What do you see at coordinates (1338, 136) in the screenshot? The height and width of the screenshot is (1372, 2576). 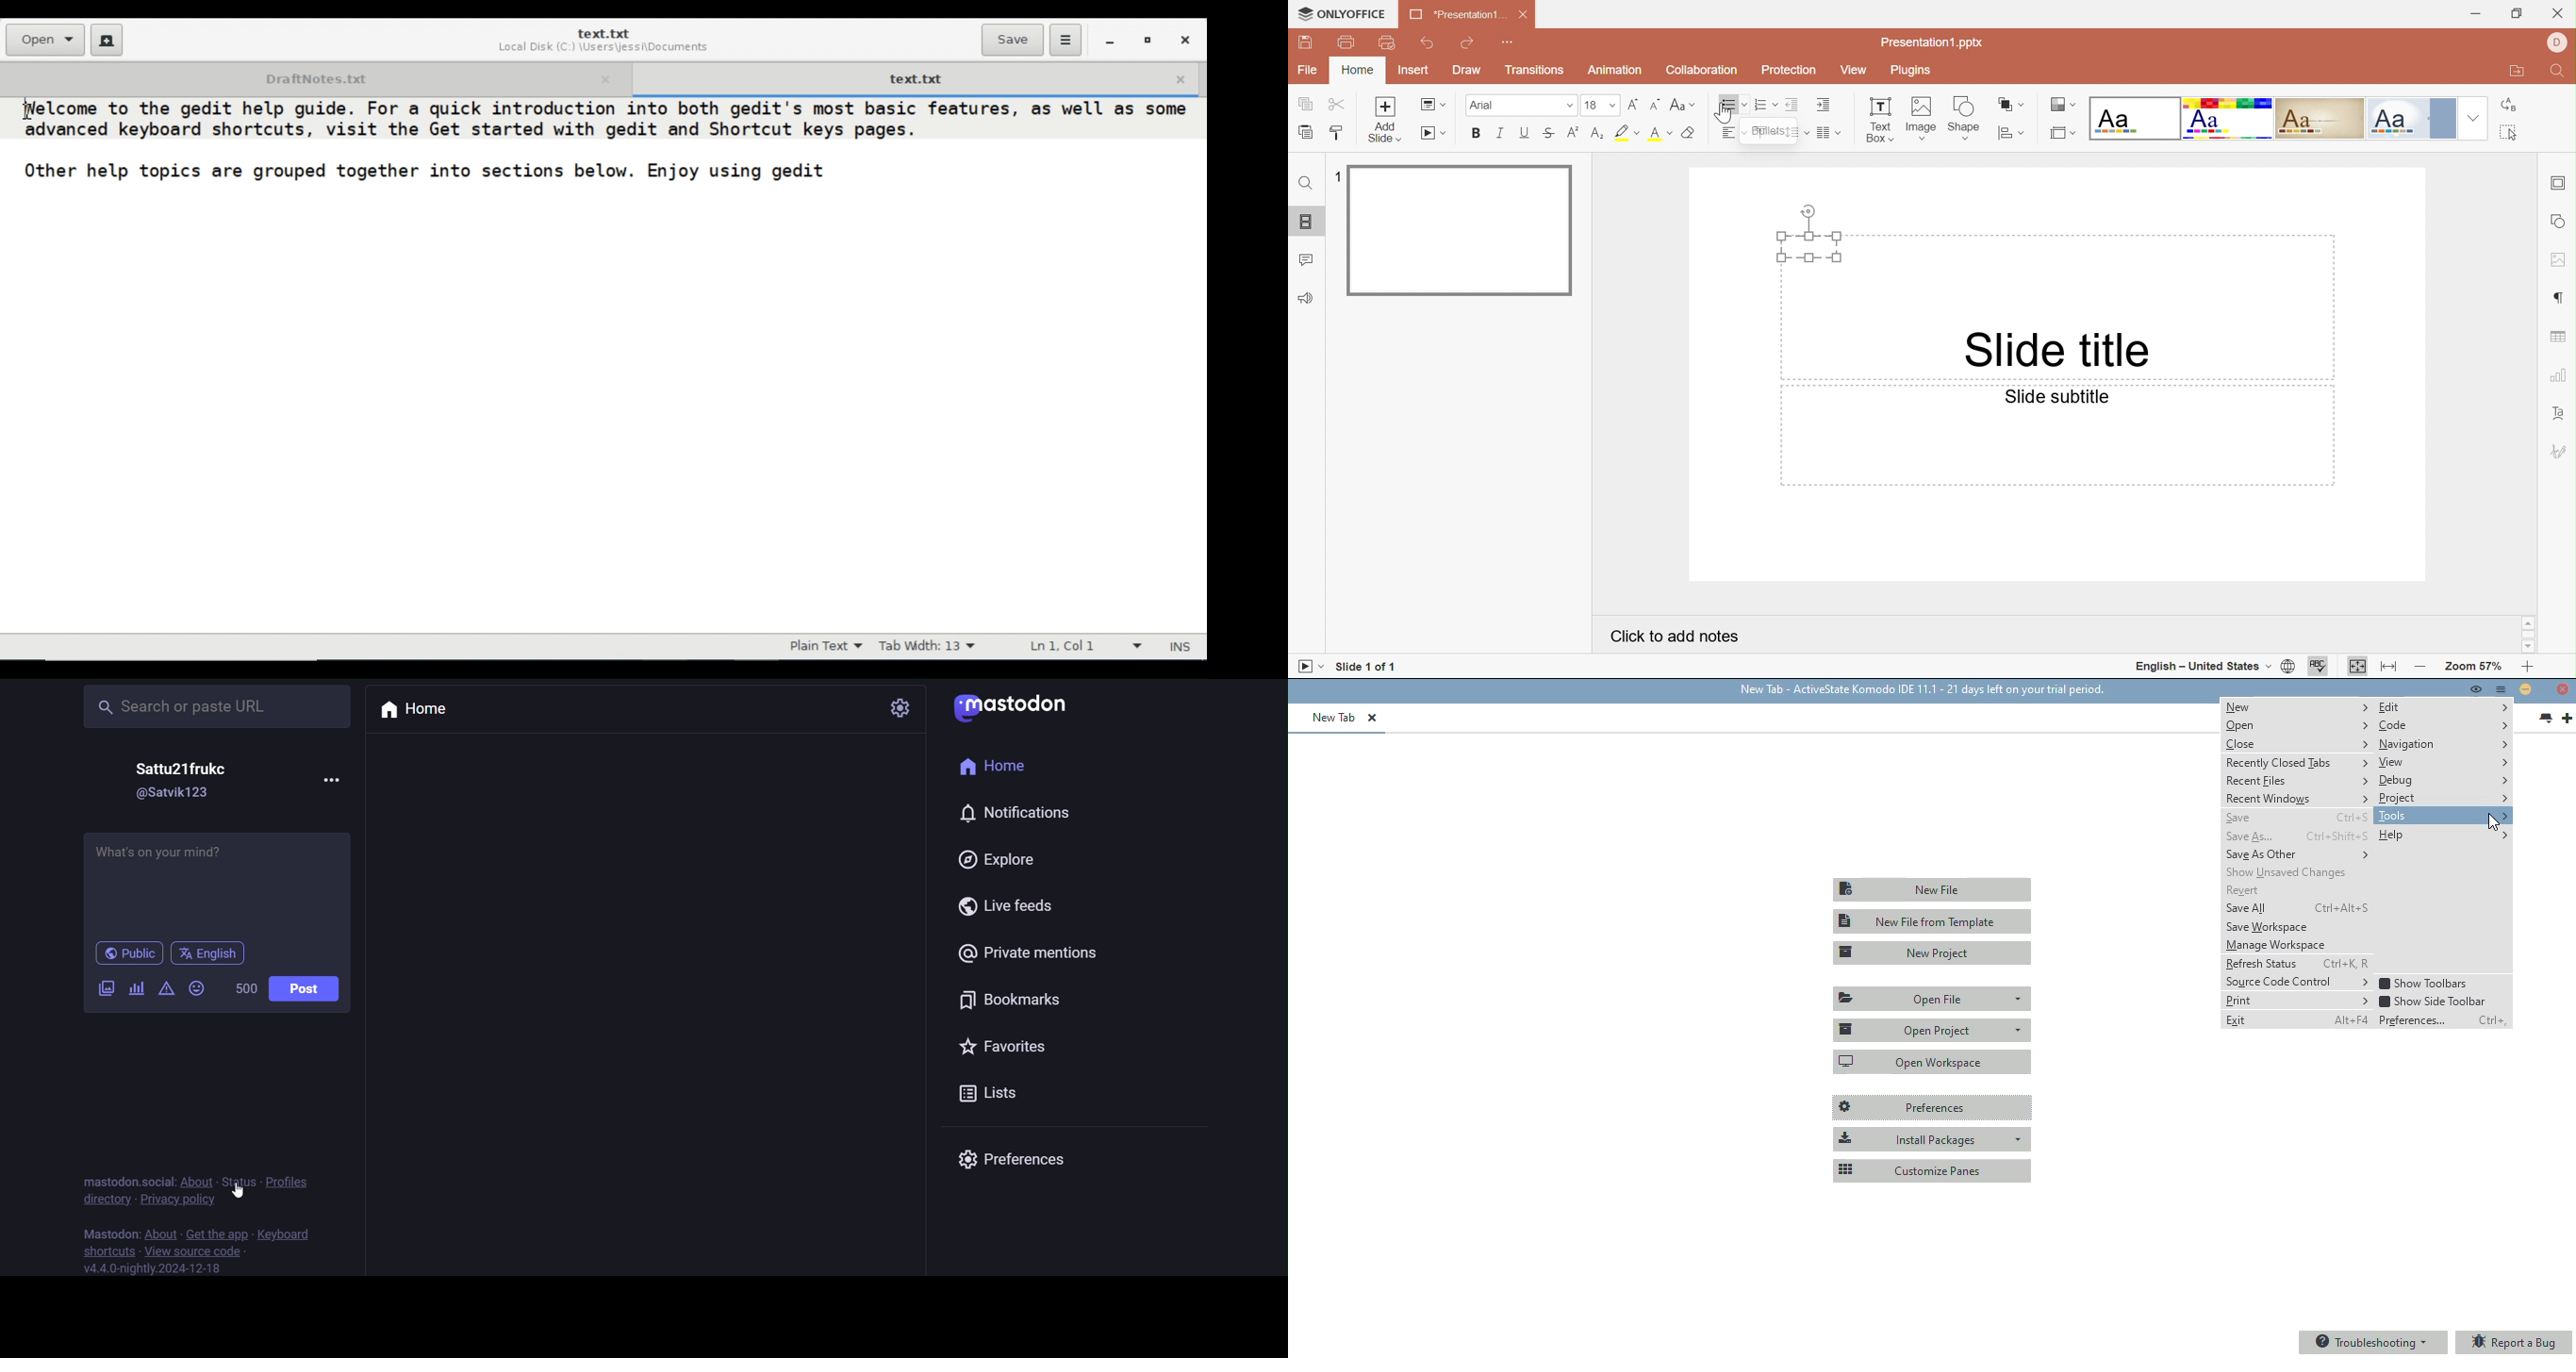 I see `Copy style` at bounding box center [1338, 136].